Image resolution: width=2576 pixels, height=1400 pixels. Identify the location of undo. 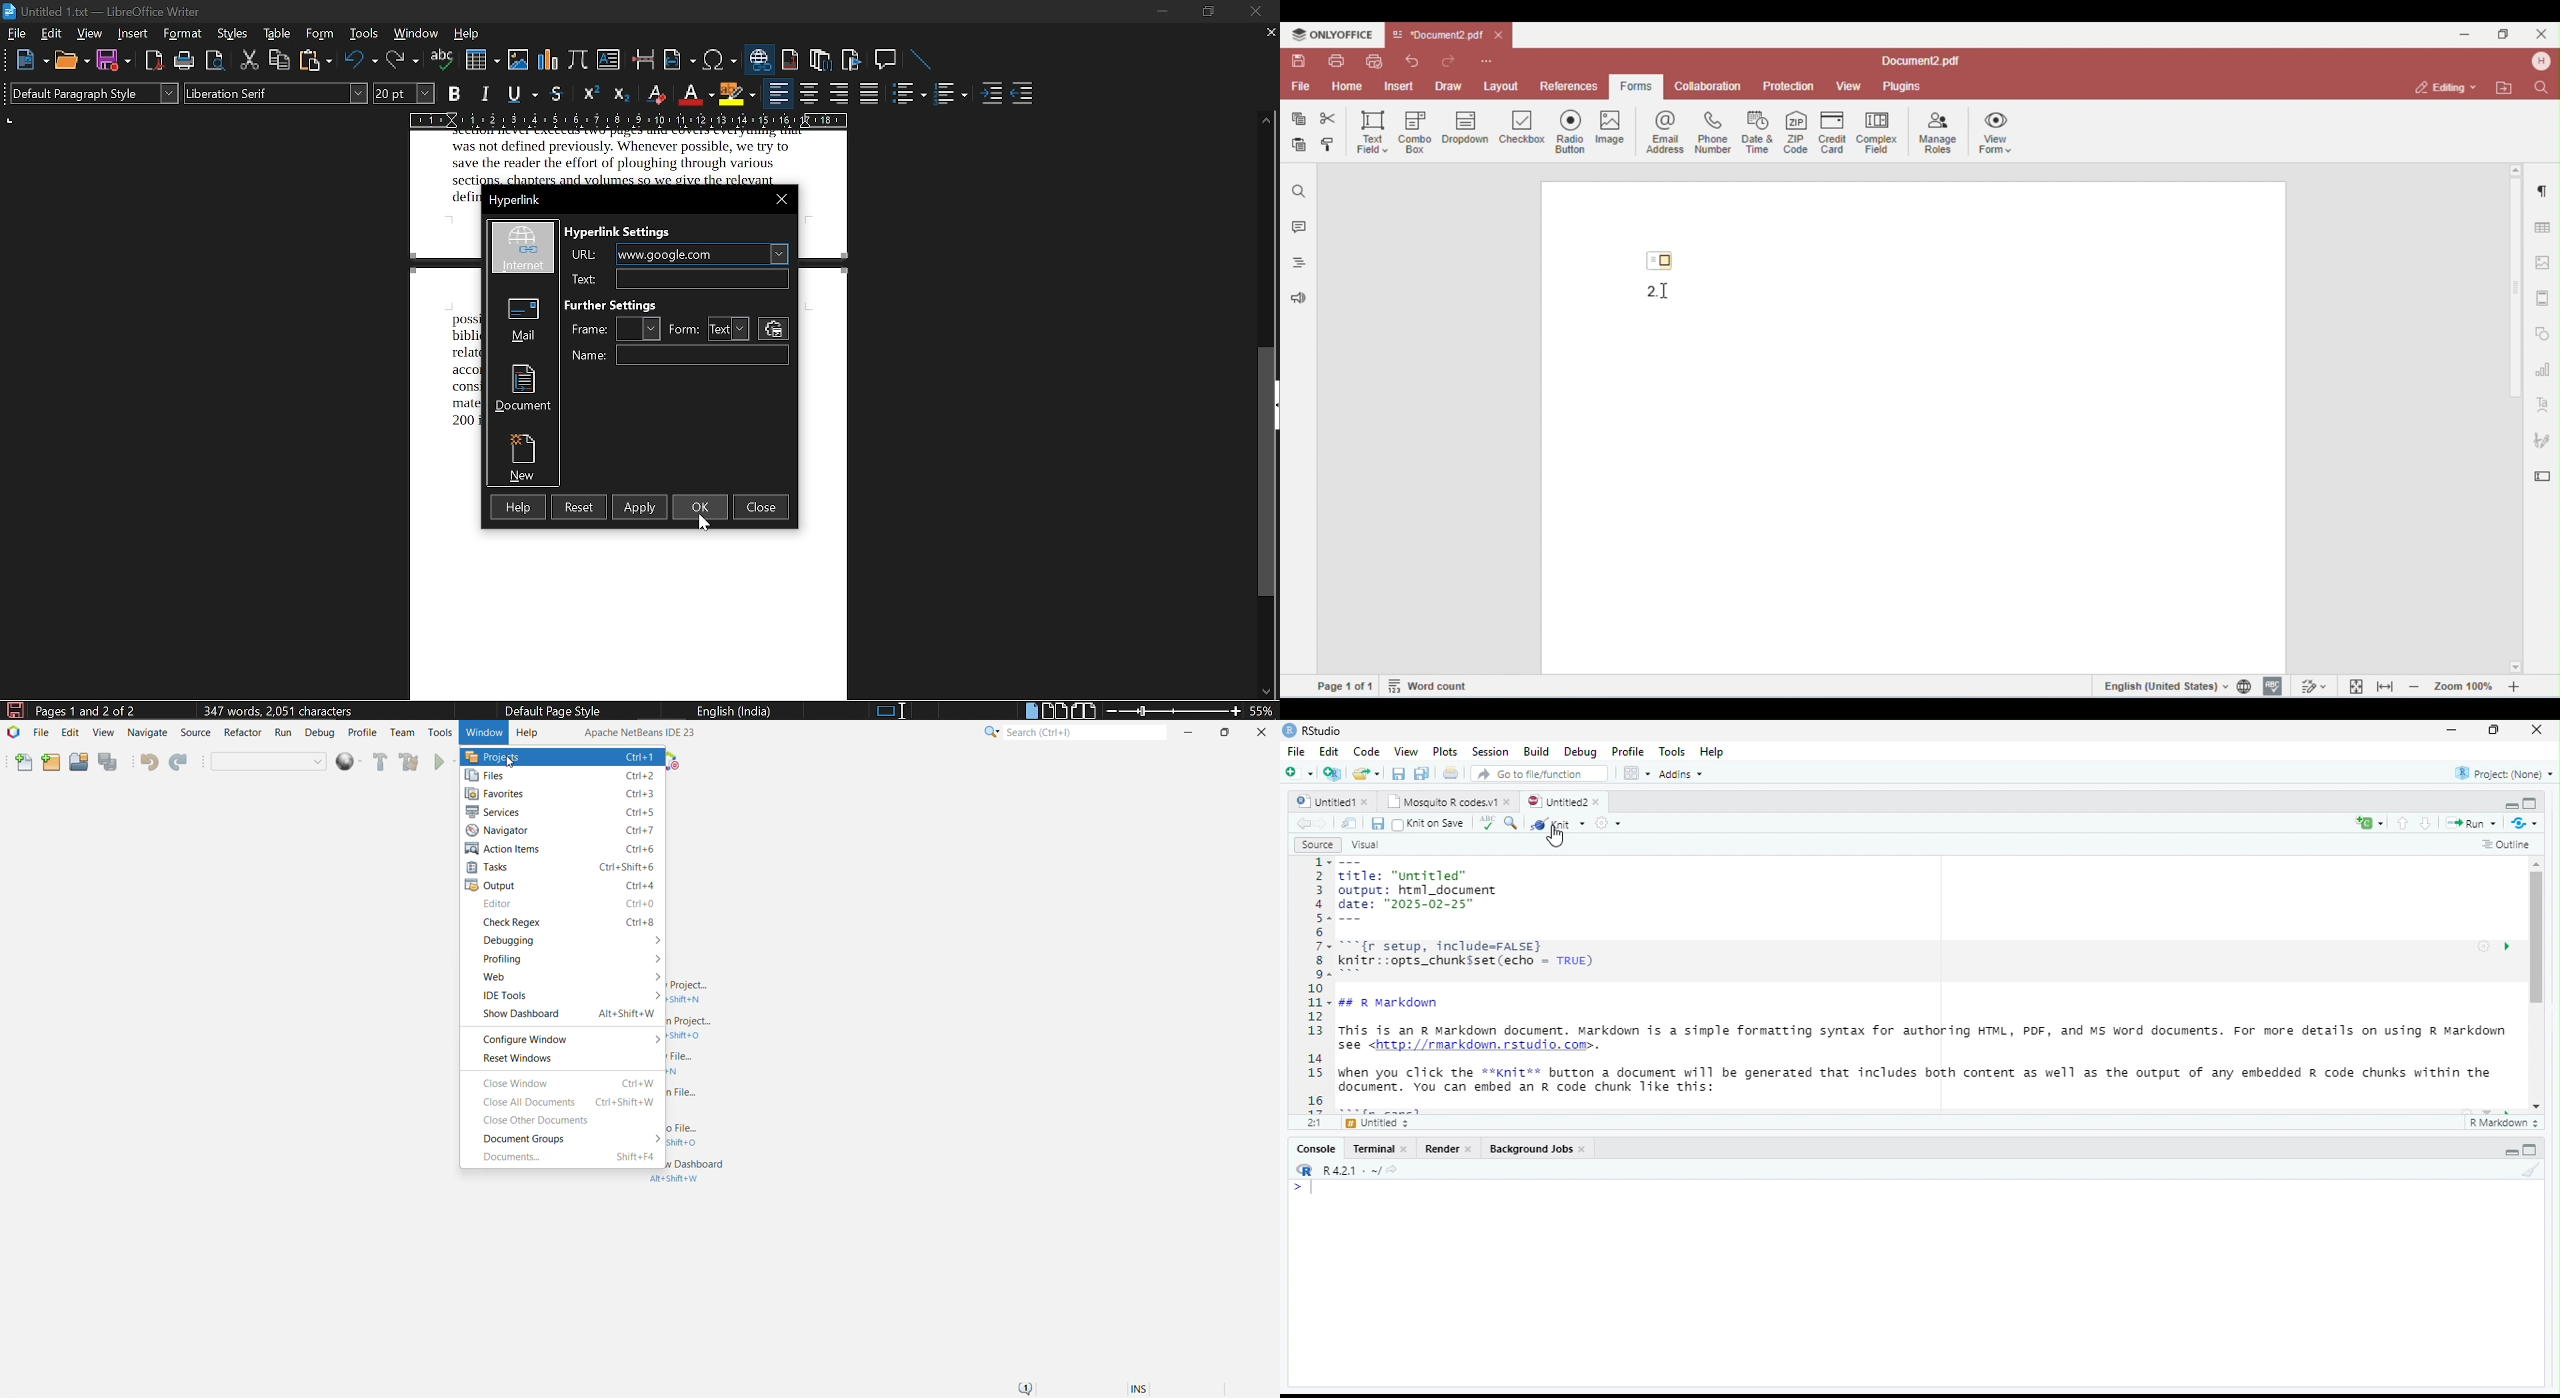
(361, 61).